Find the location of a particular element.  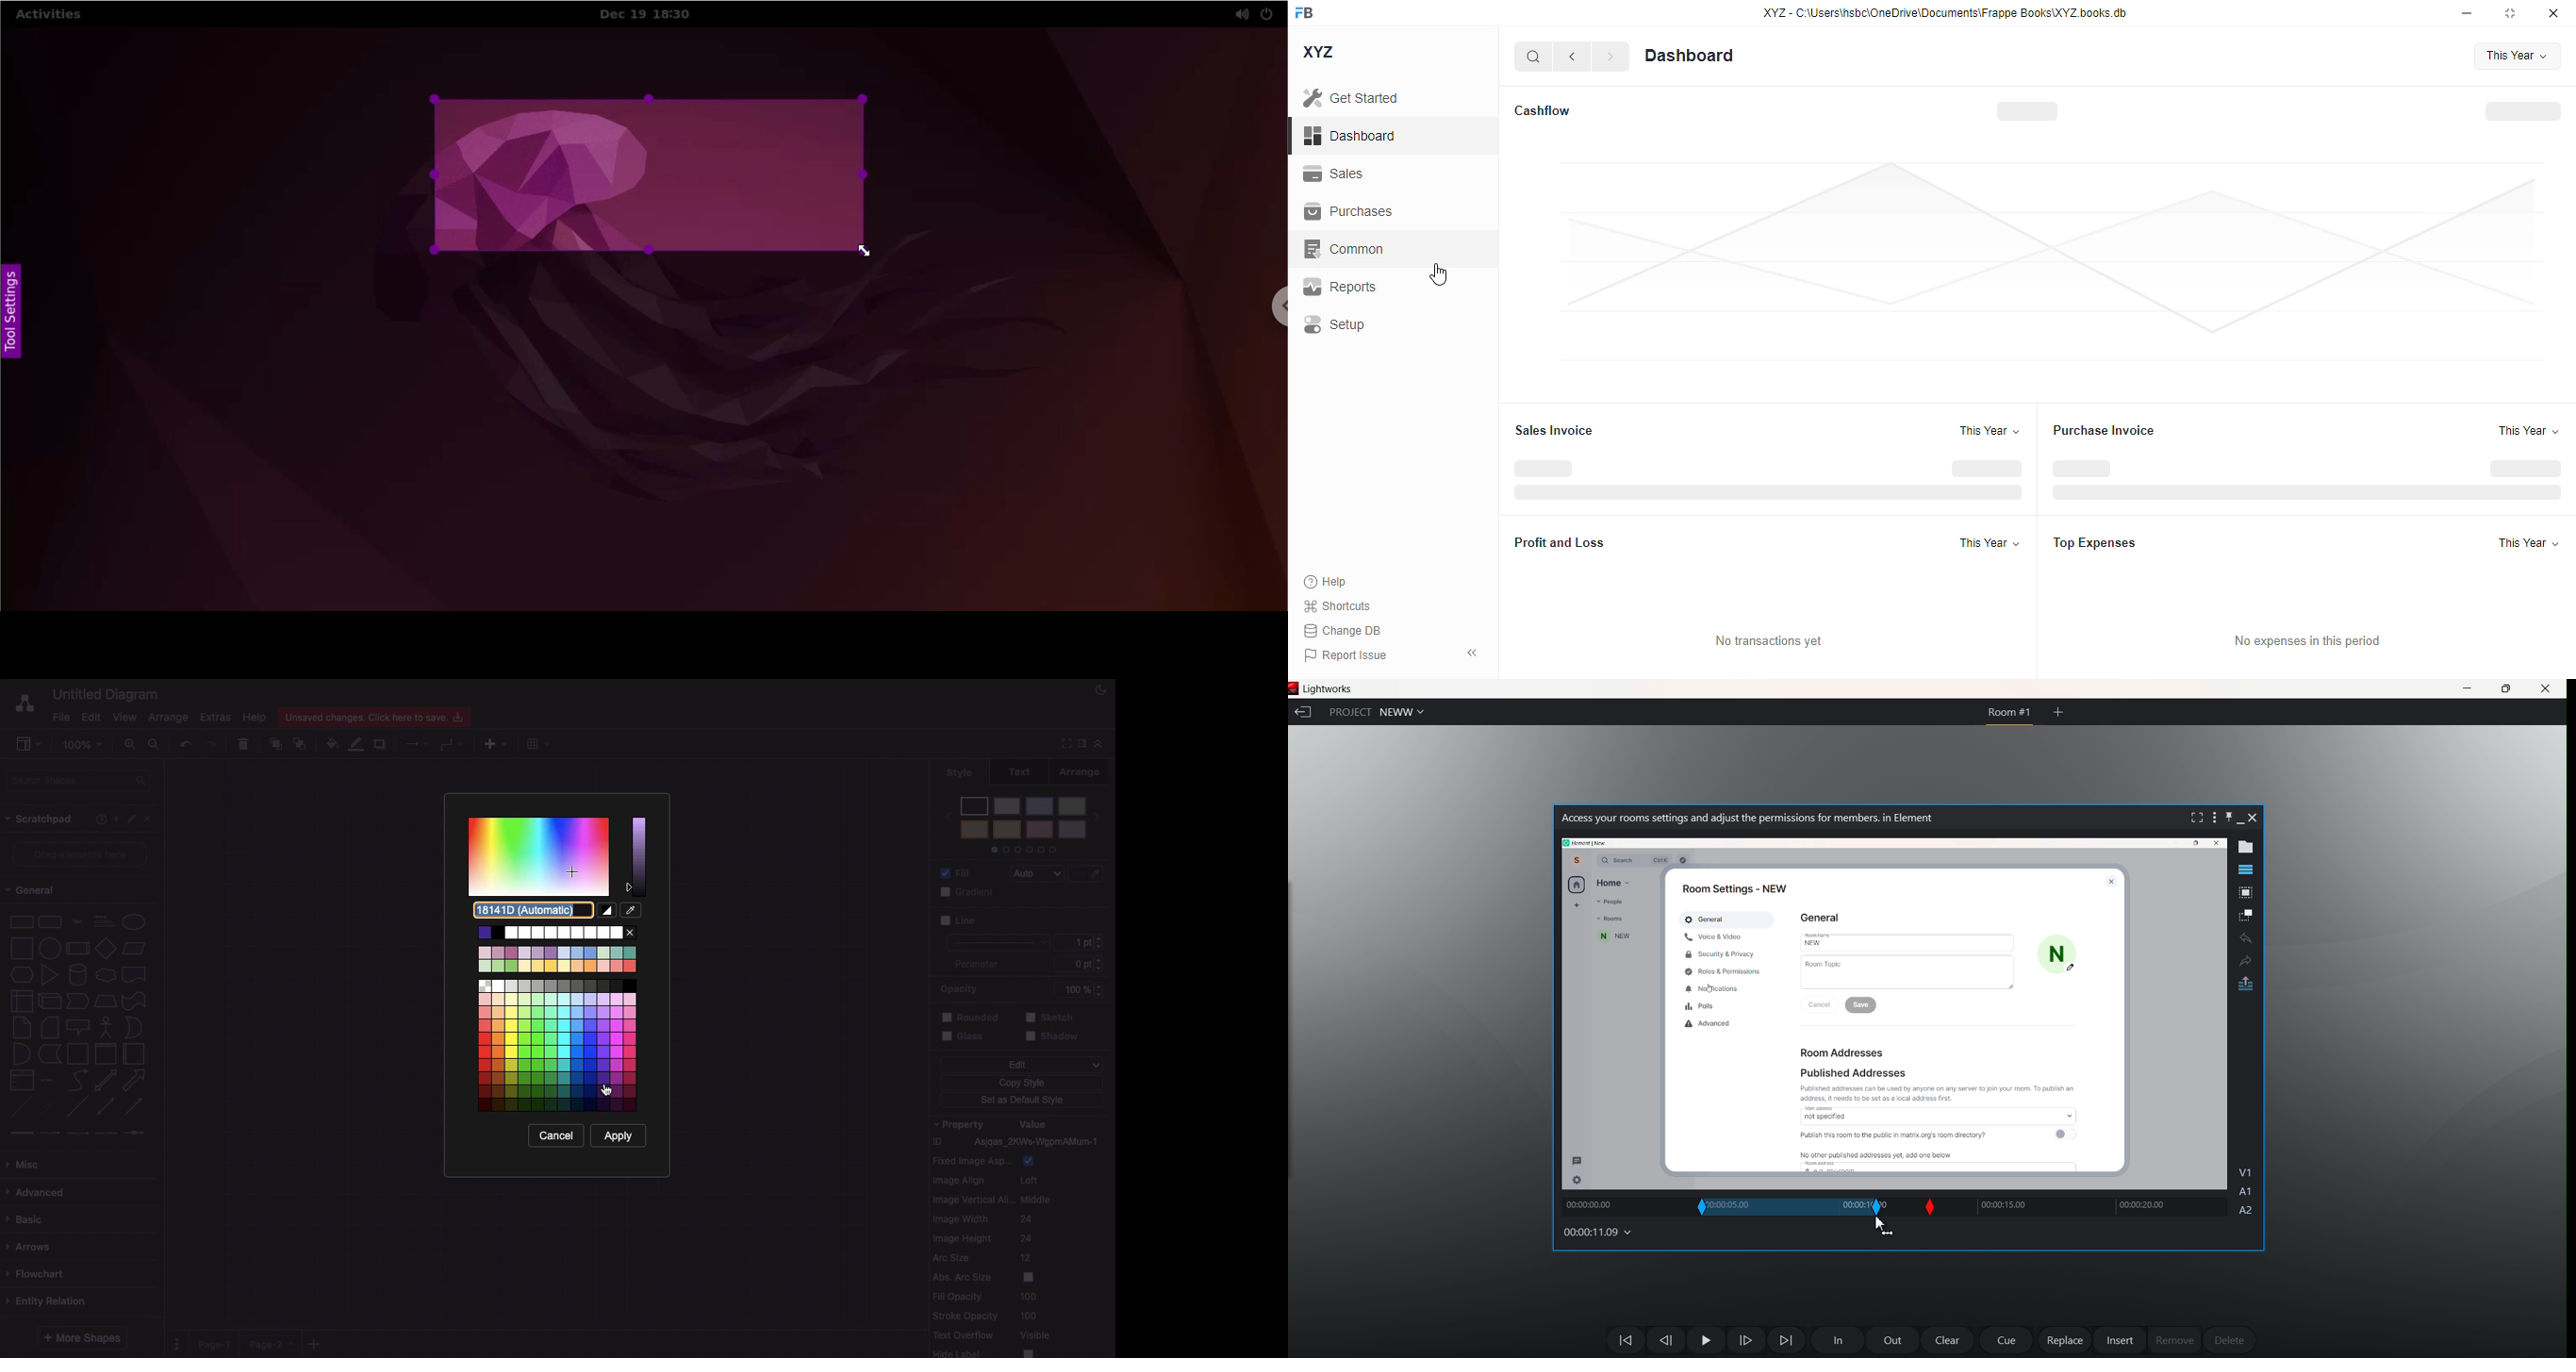

People is located at coordinates (1611, 902).